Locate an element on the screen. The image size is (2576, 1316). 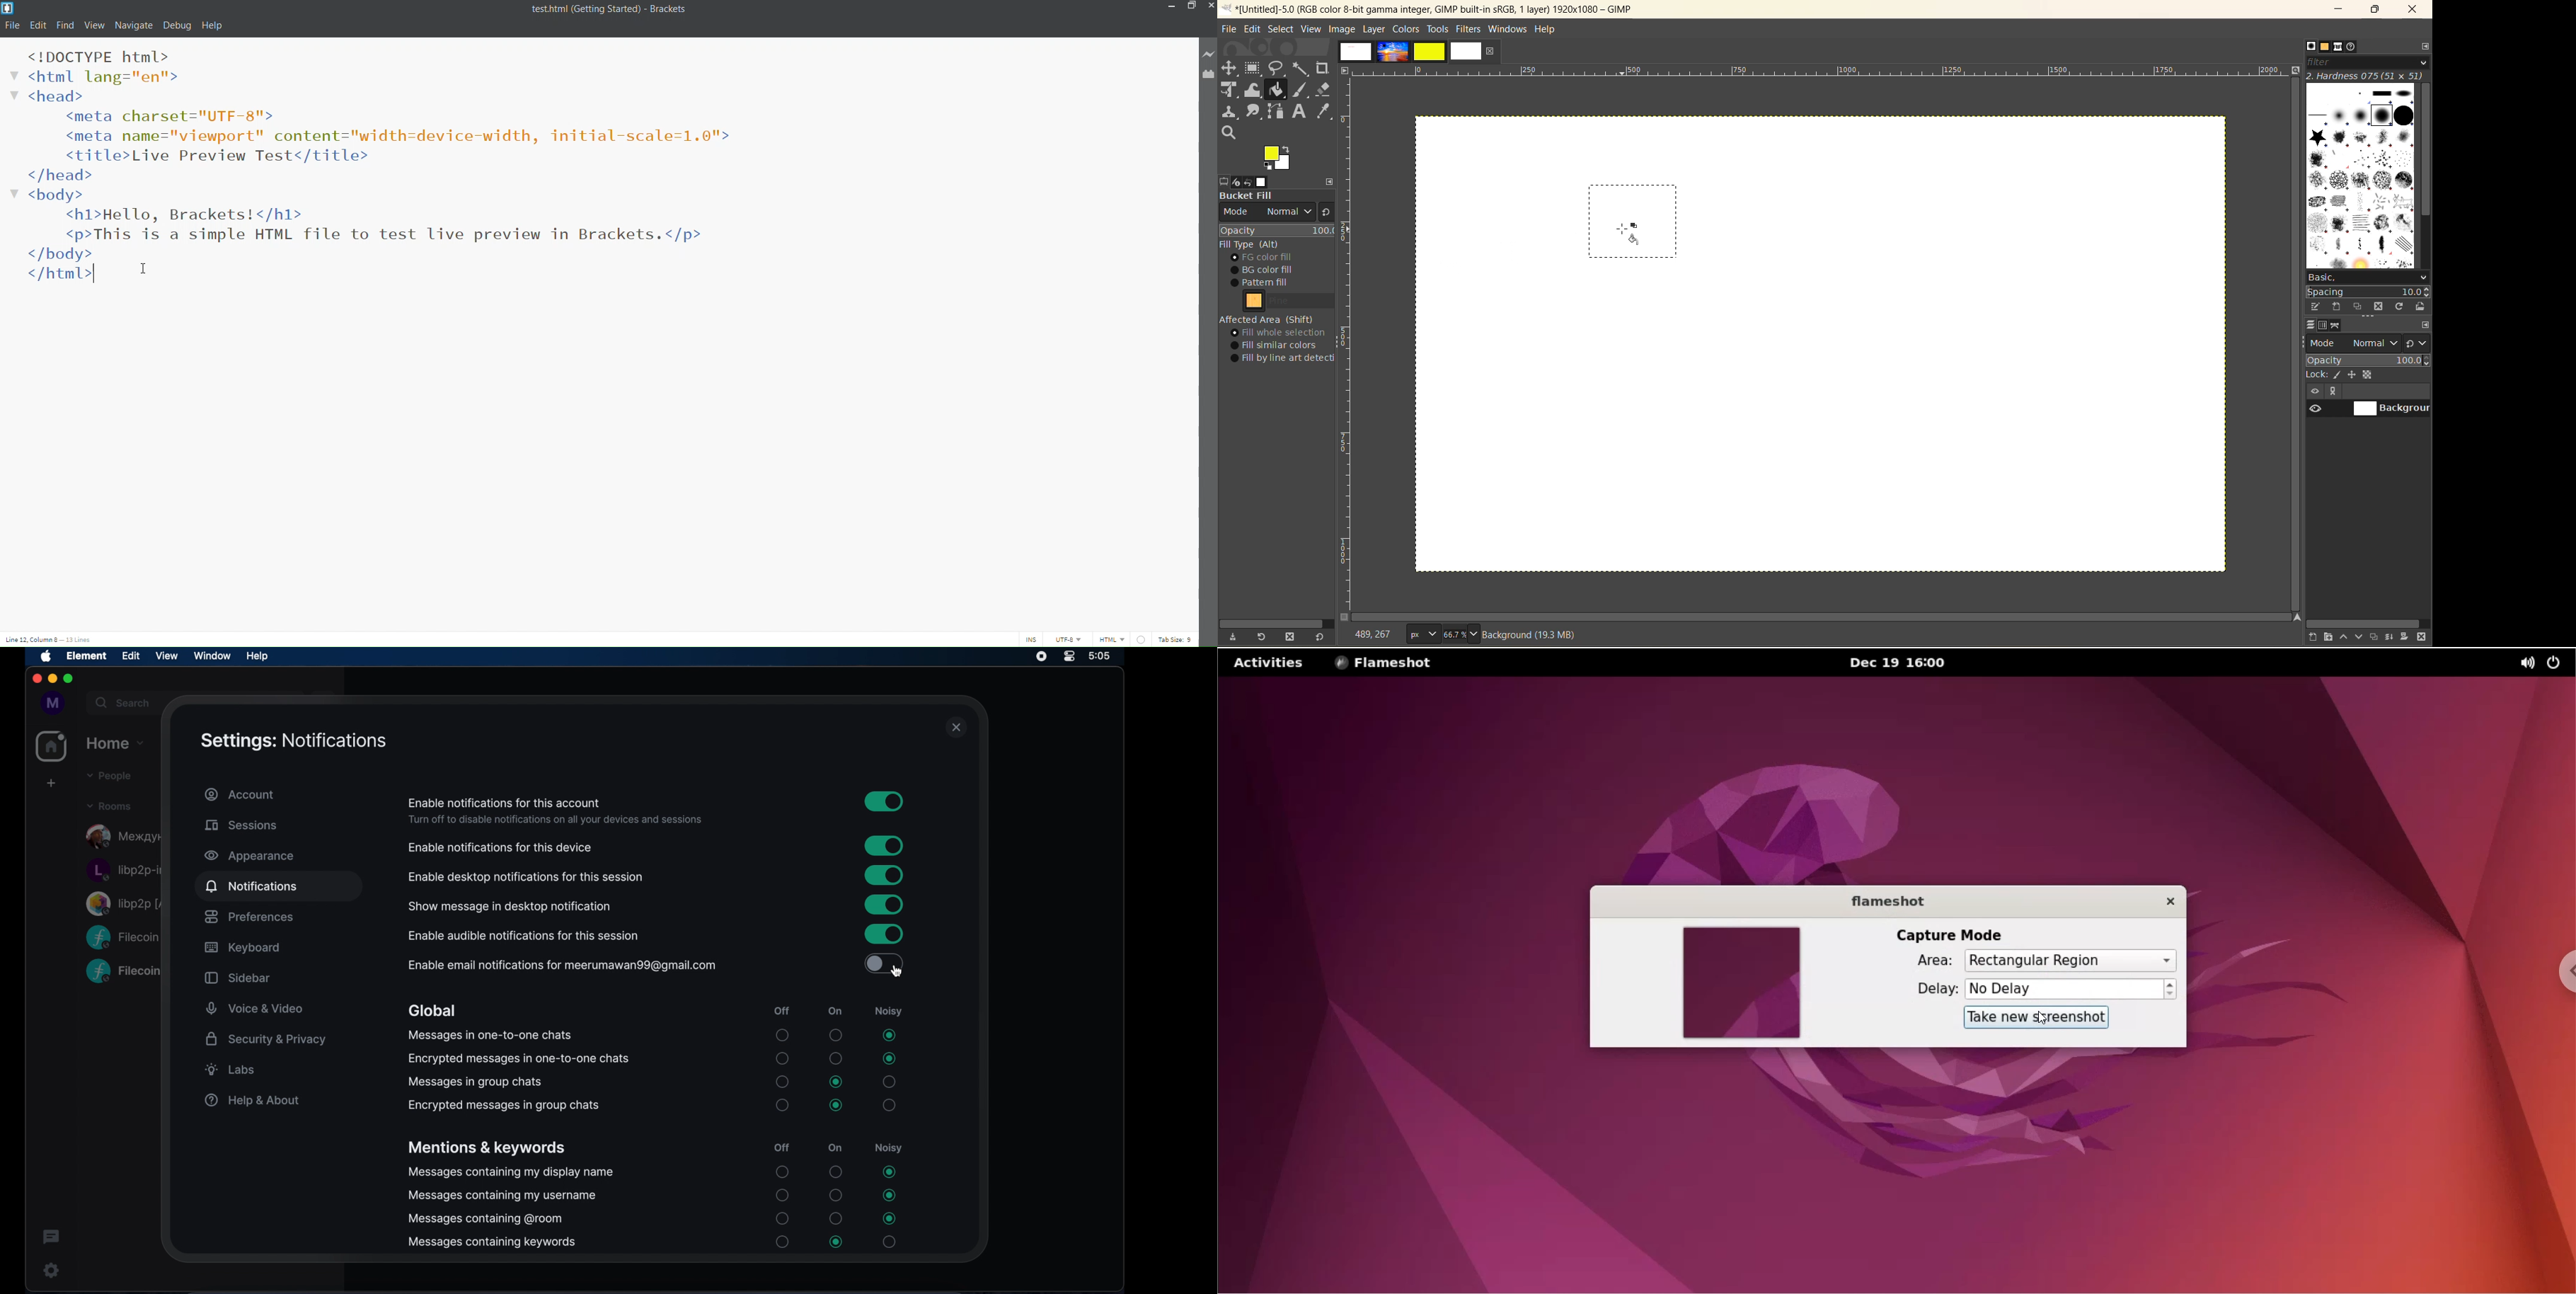
close is located at coordinates (957, 728).